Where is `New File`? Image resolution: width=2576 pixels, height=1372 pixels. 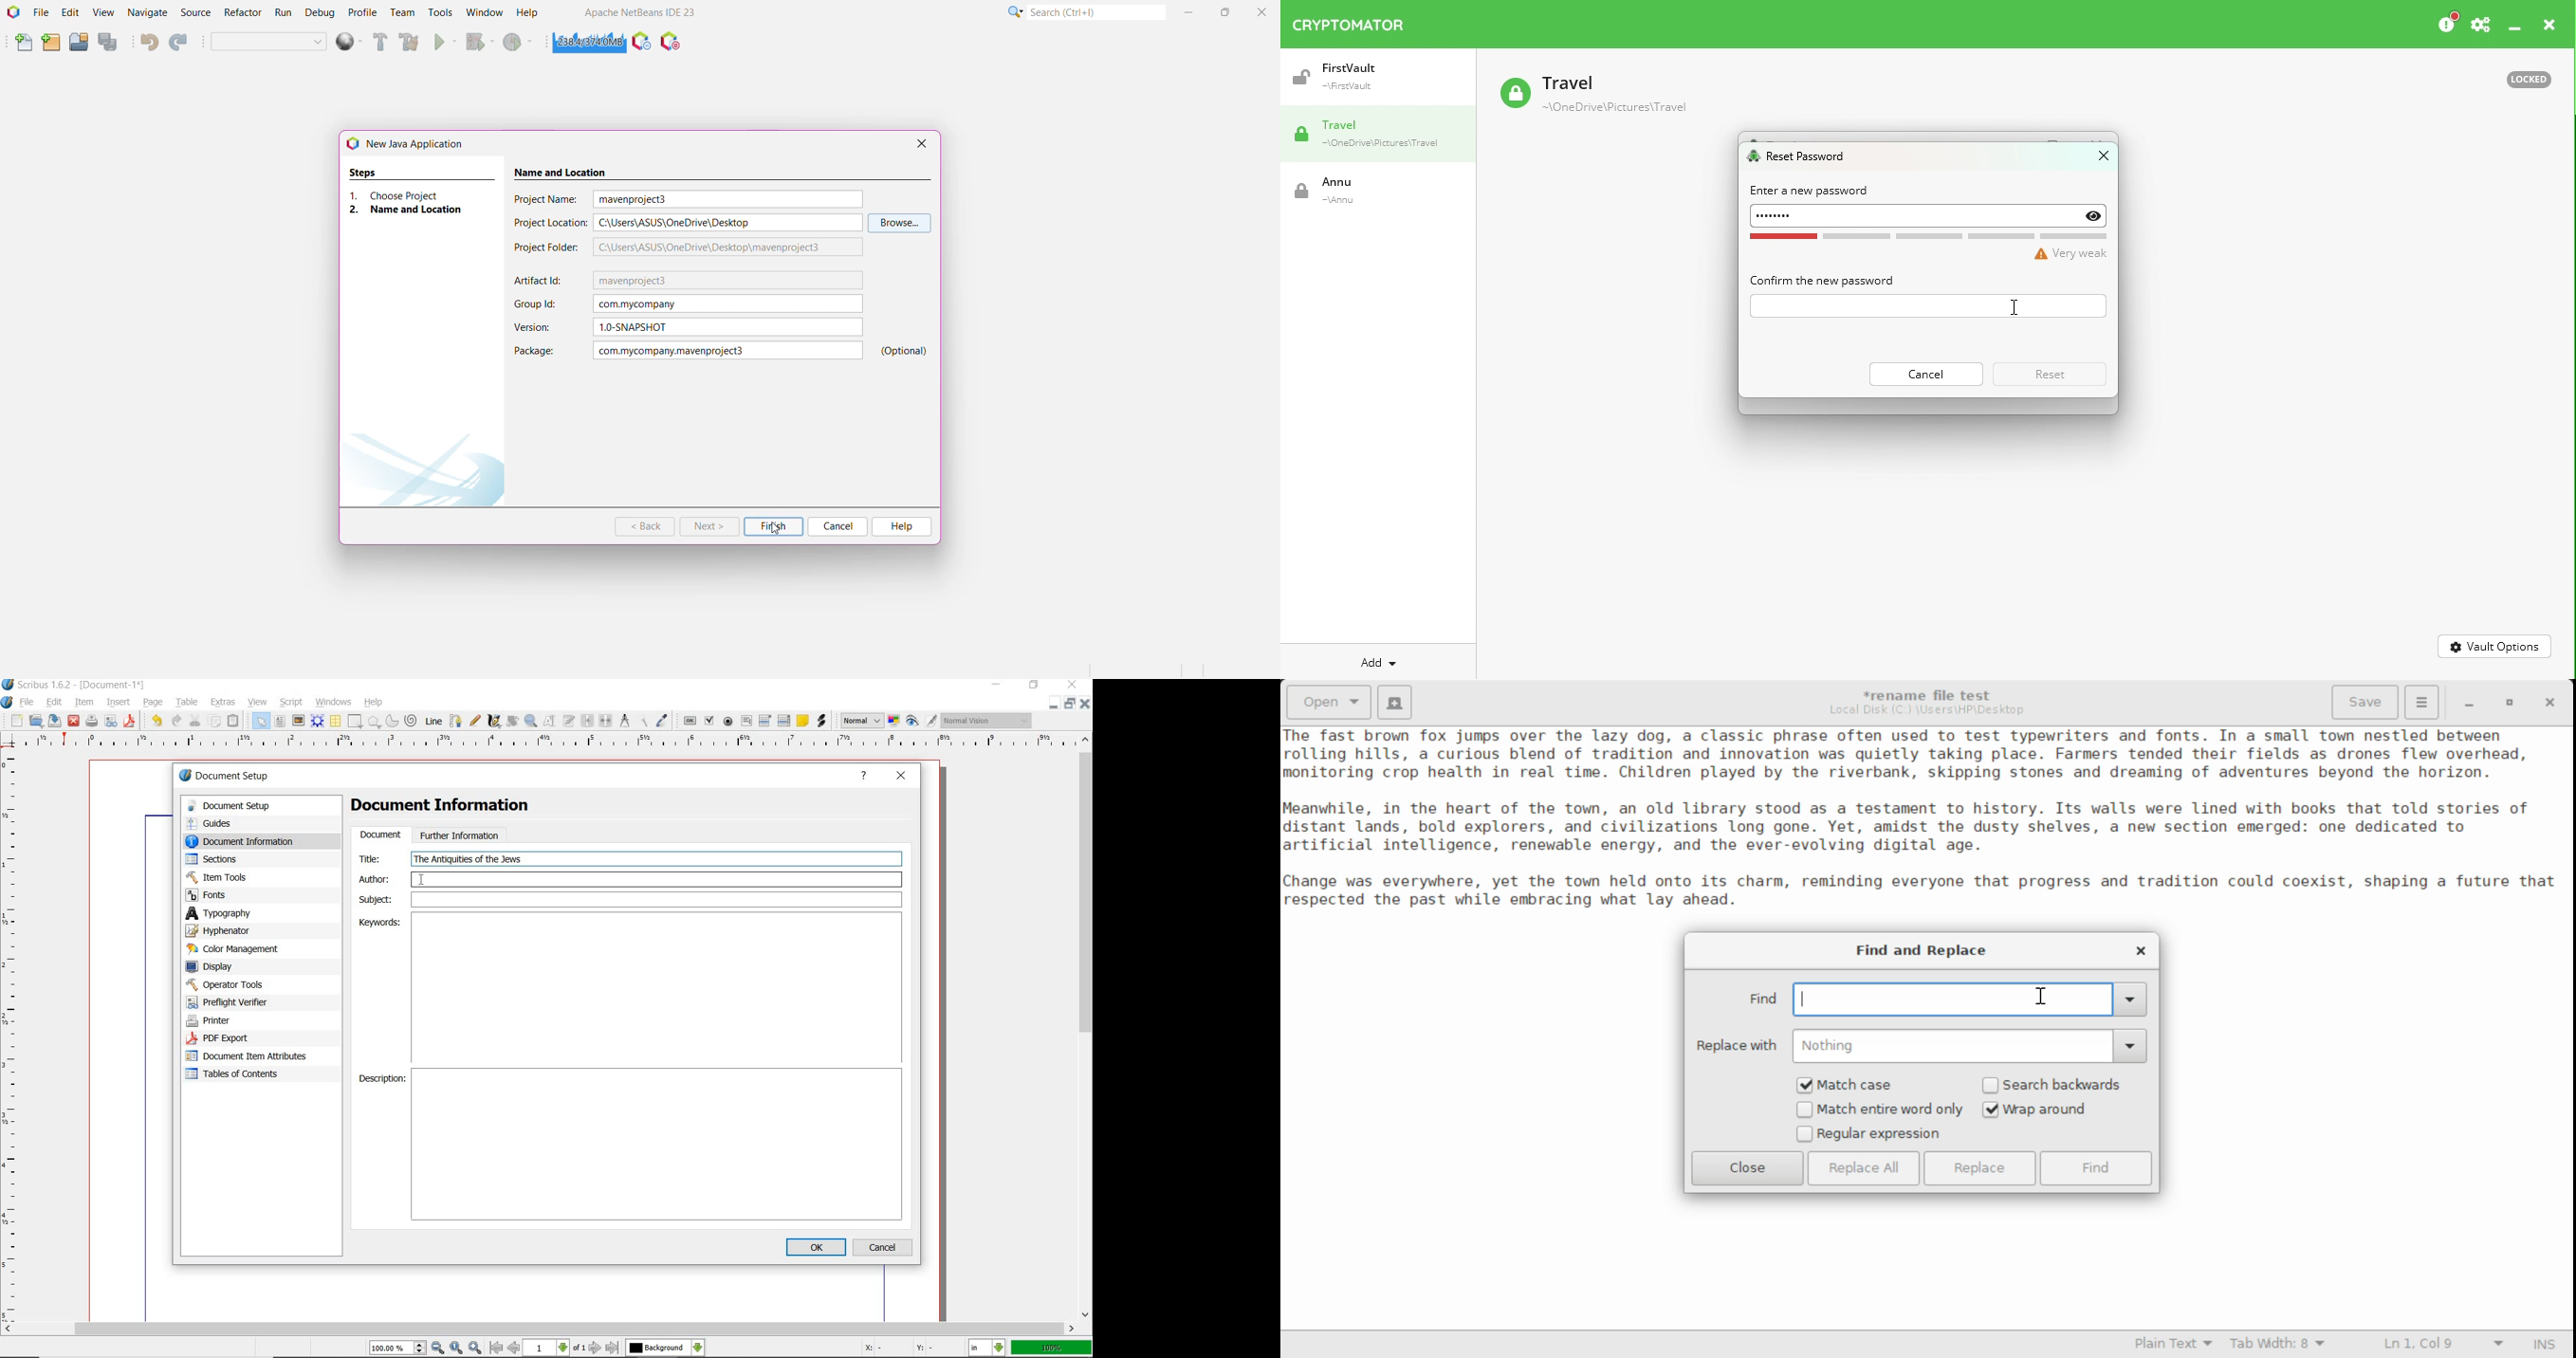
New File is located at coordinates (21, 42).